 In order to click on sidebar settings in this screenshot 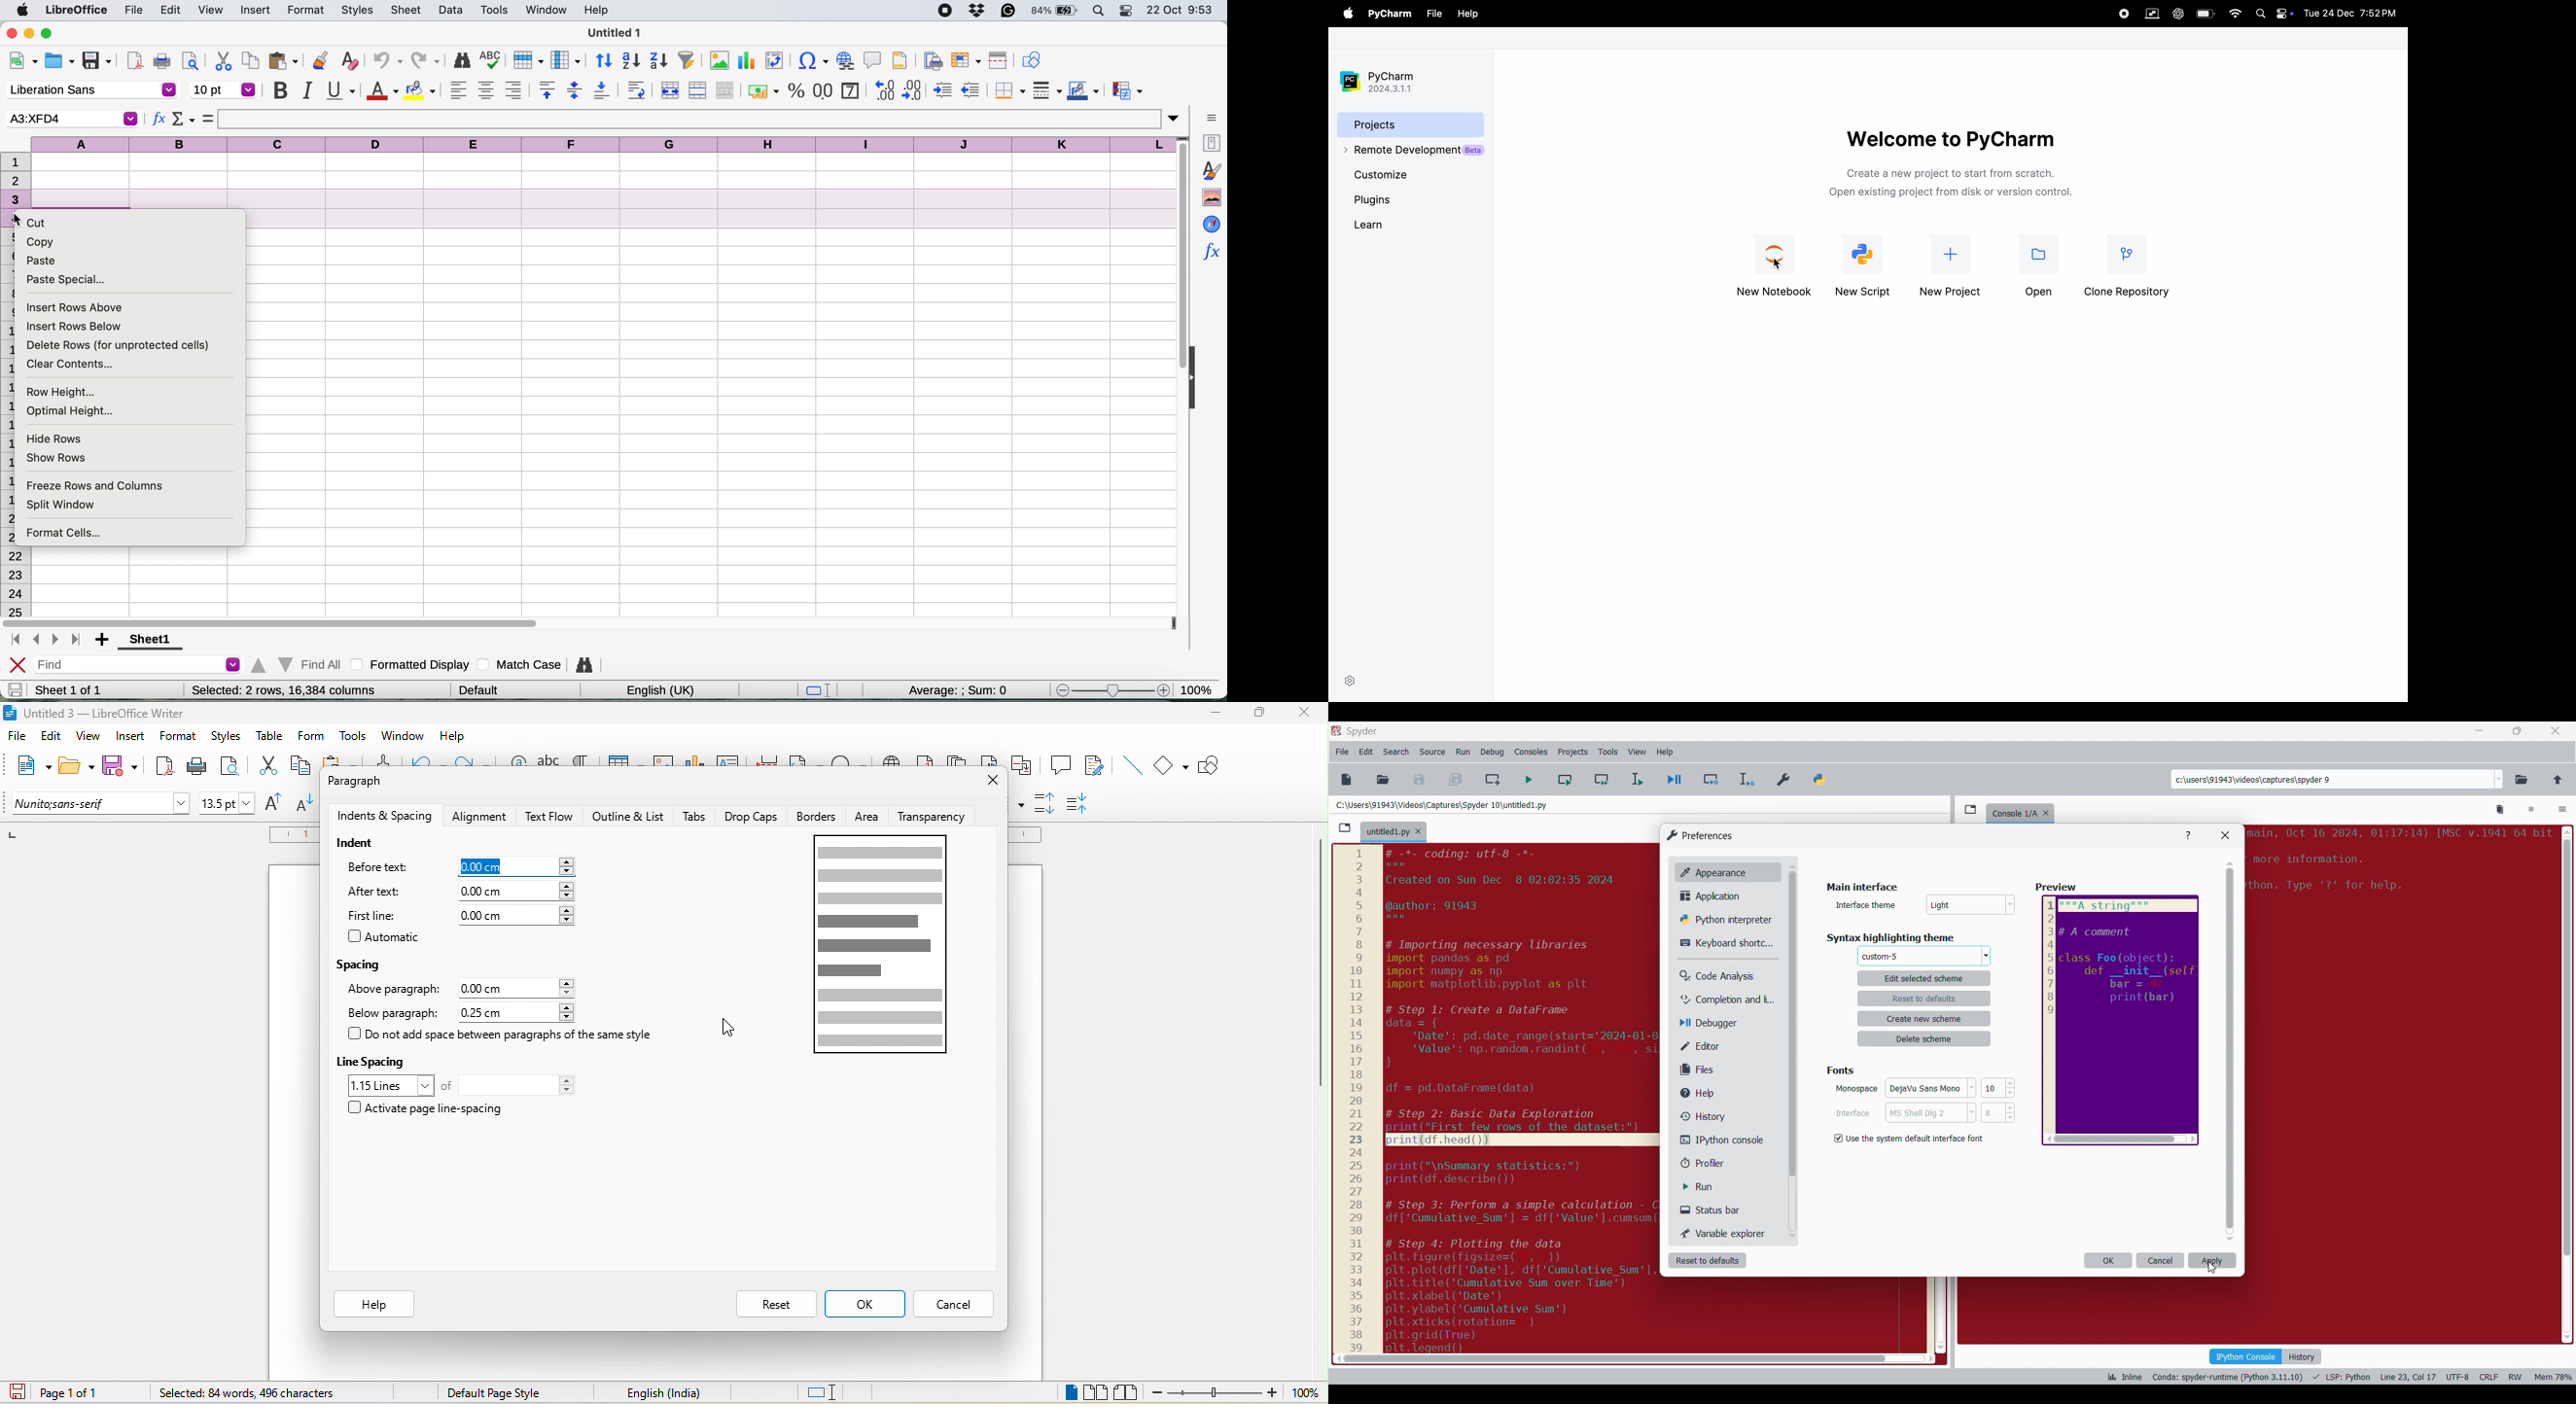, I will do `click(1212, 117)`.